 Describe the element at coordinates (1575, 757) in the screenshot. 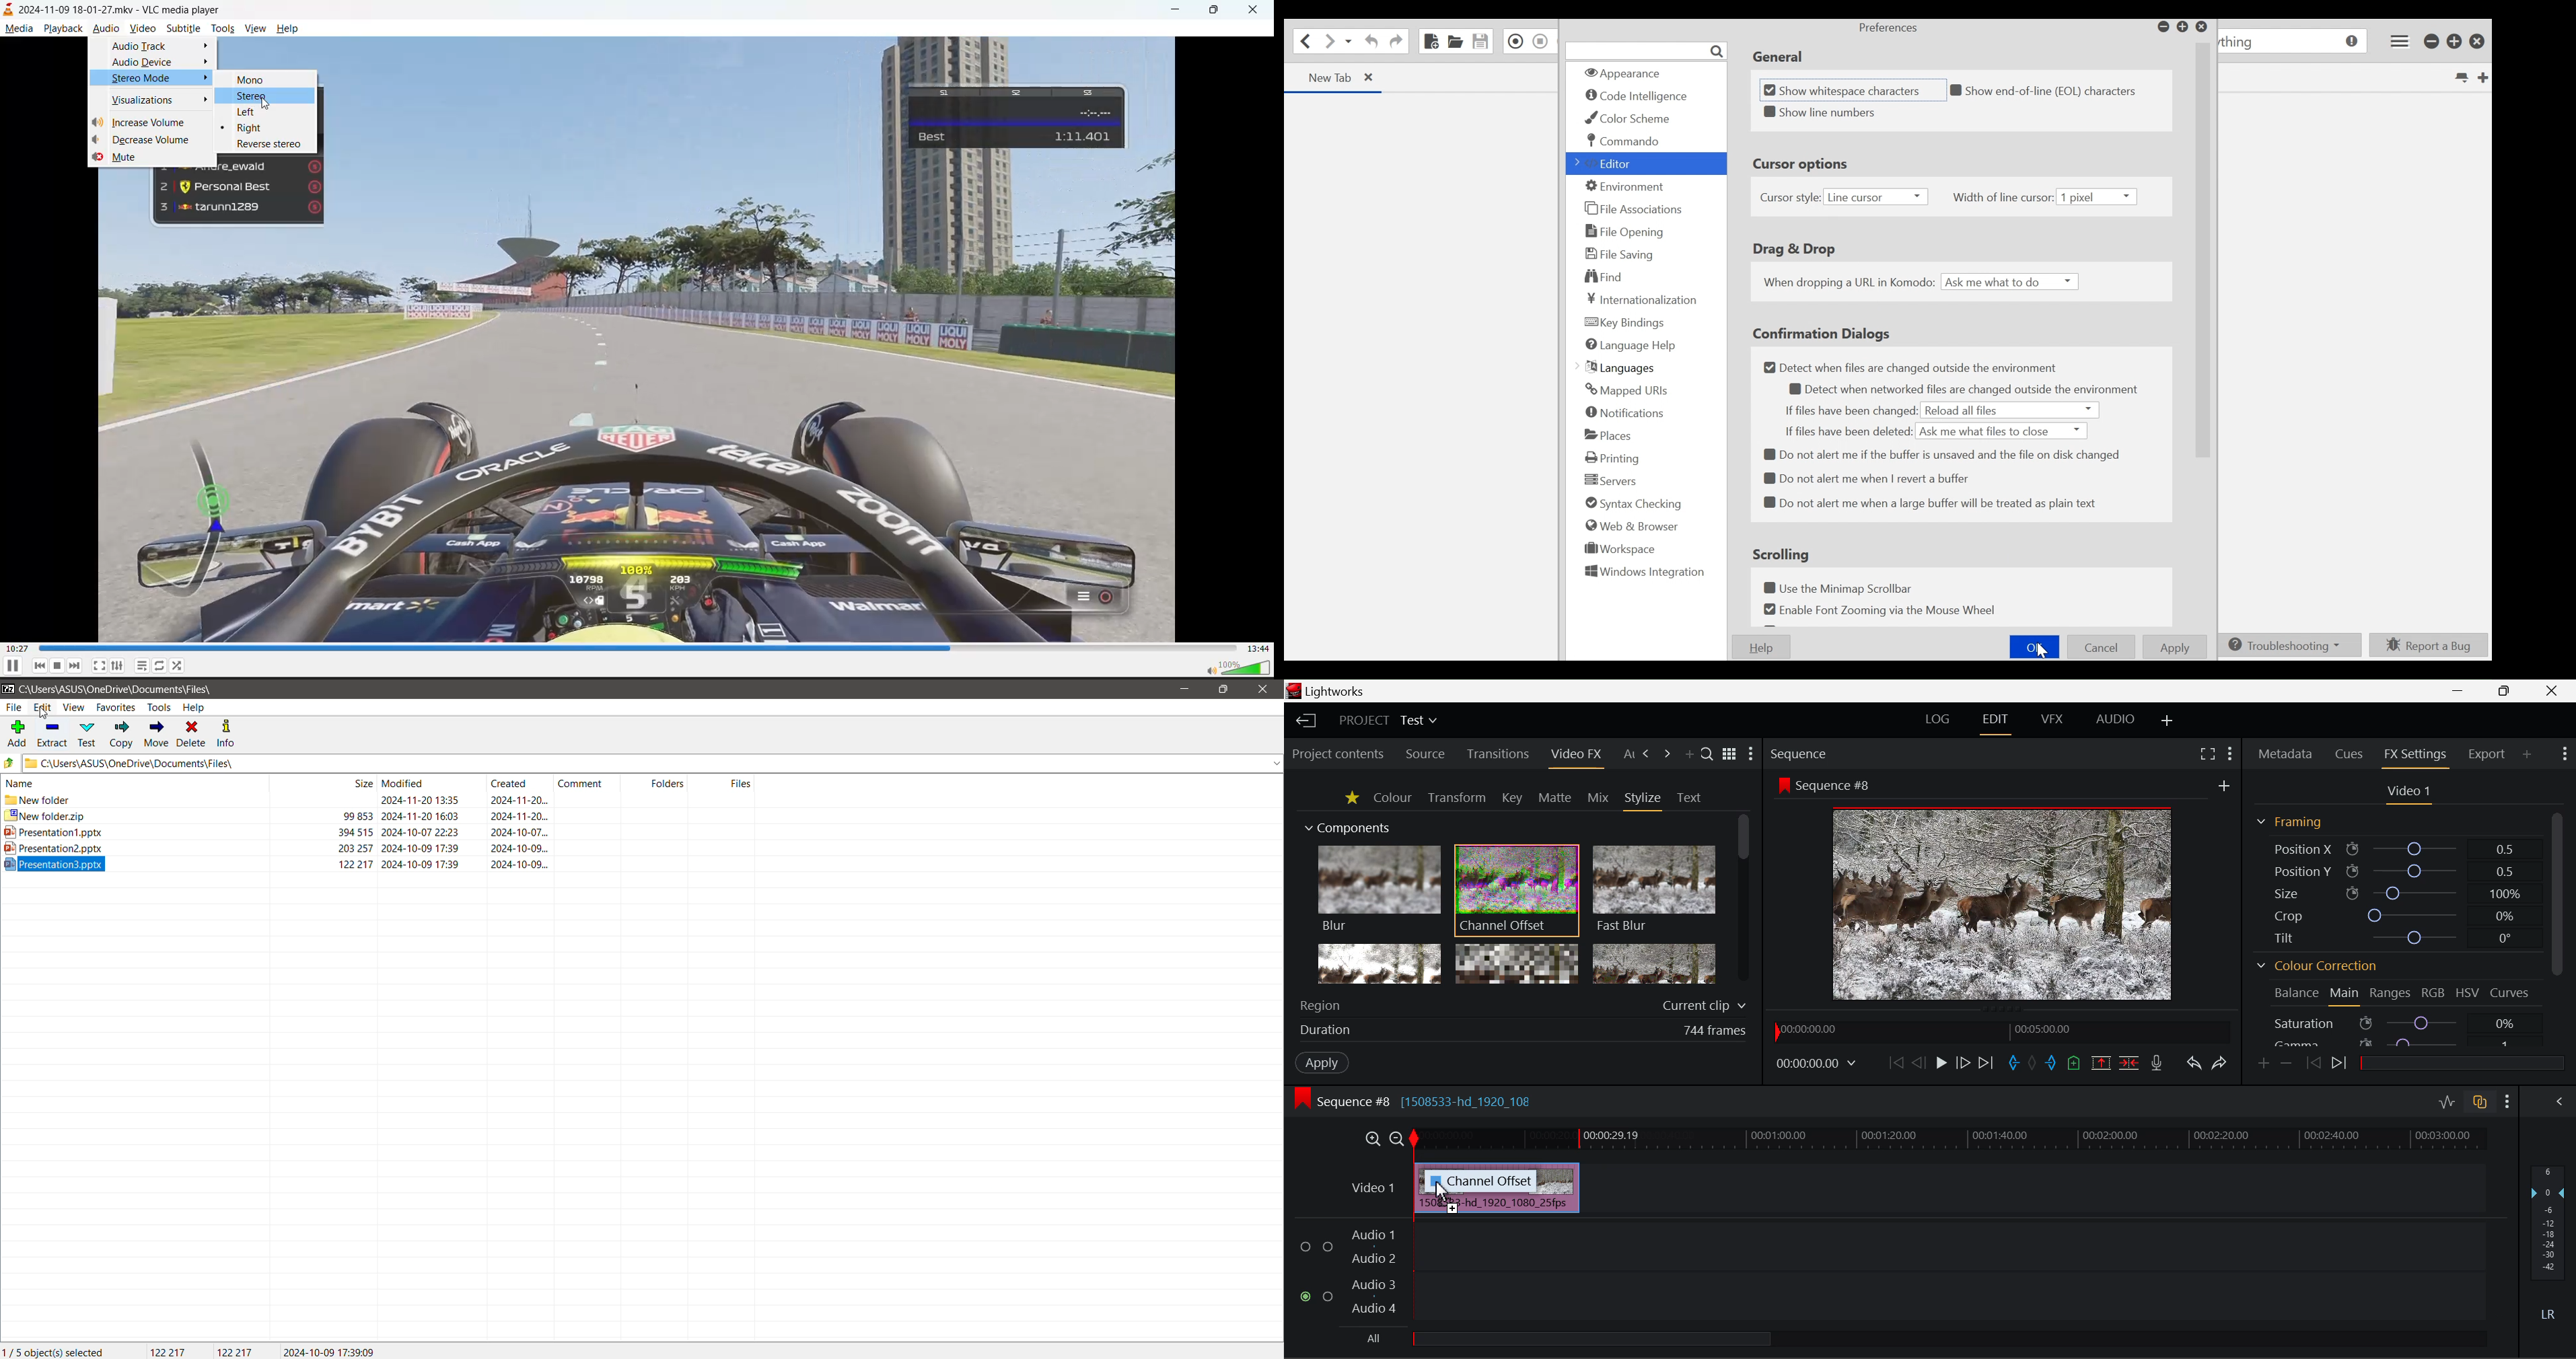

I see `Video FX` at that location.